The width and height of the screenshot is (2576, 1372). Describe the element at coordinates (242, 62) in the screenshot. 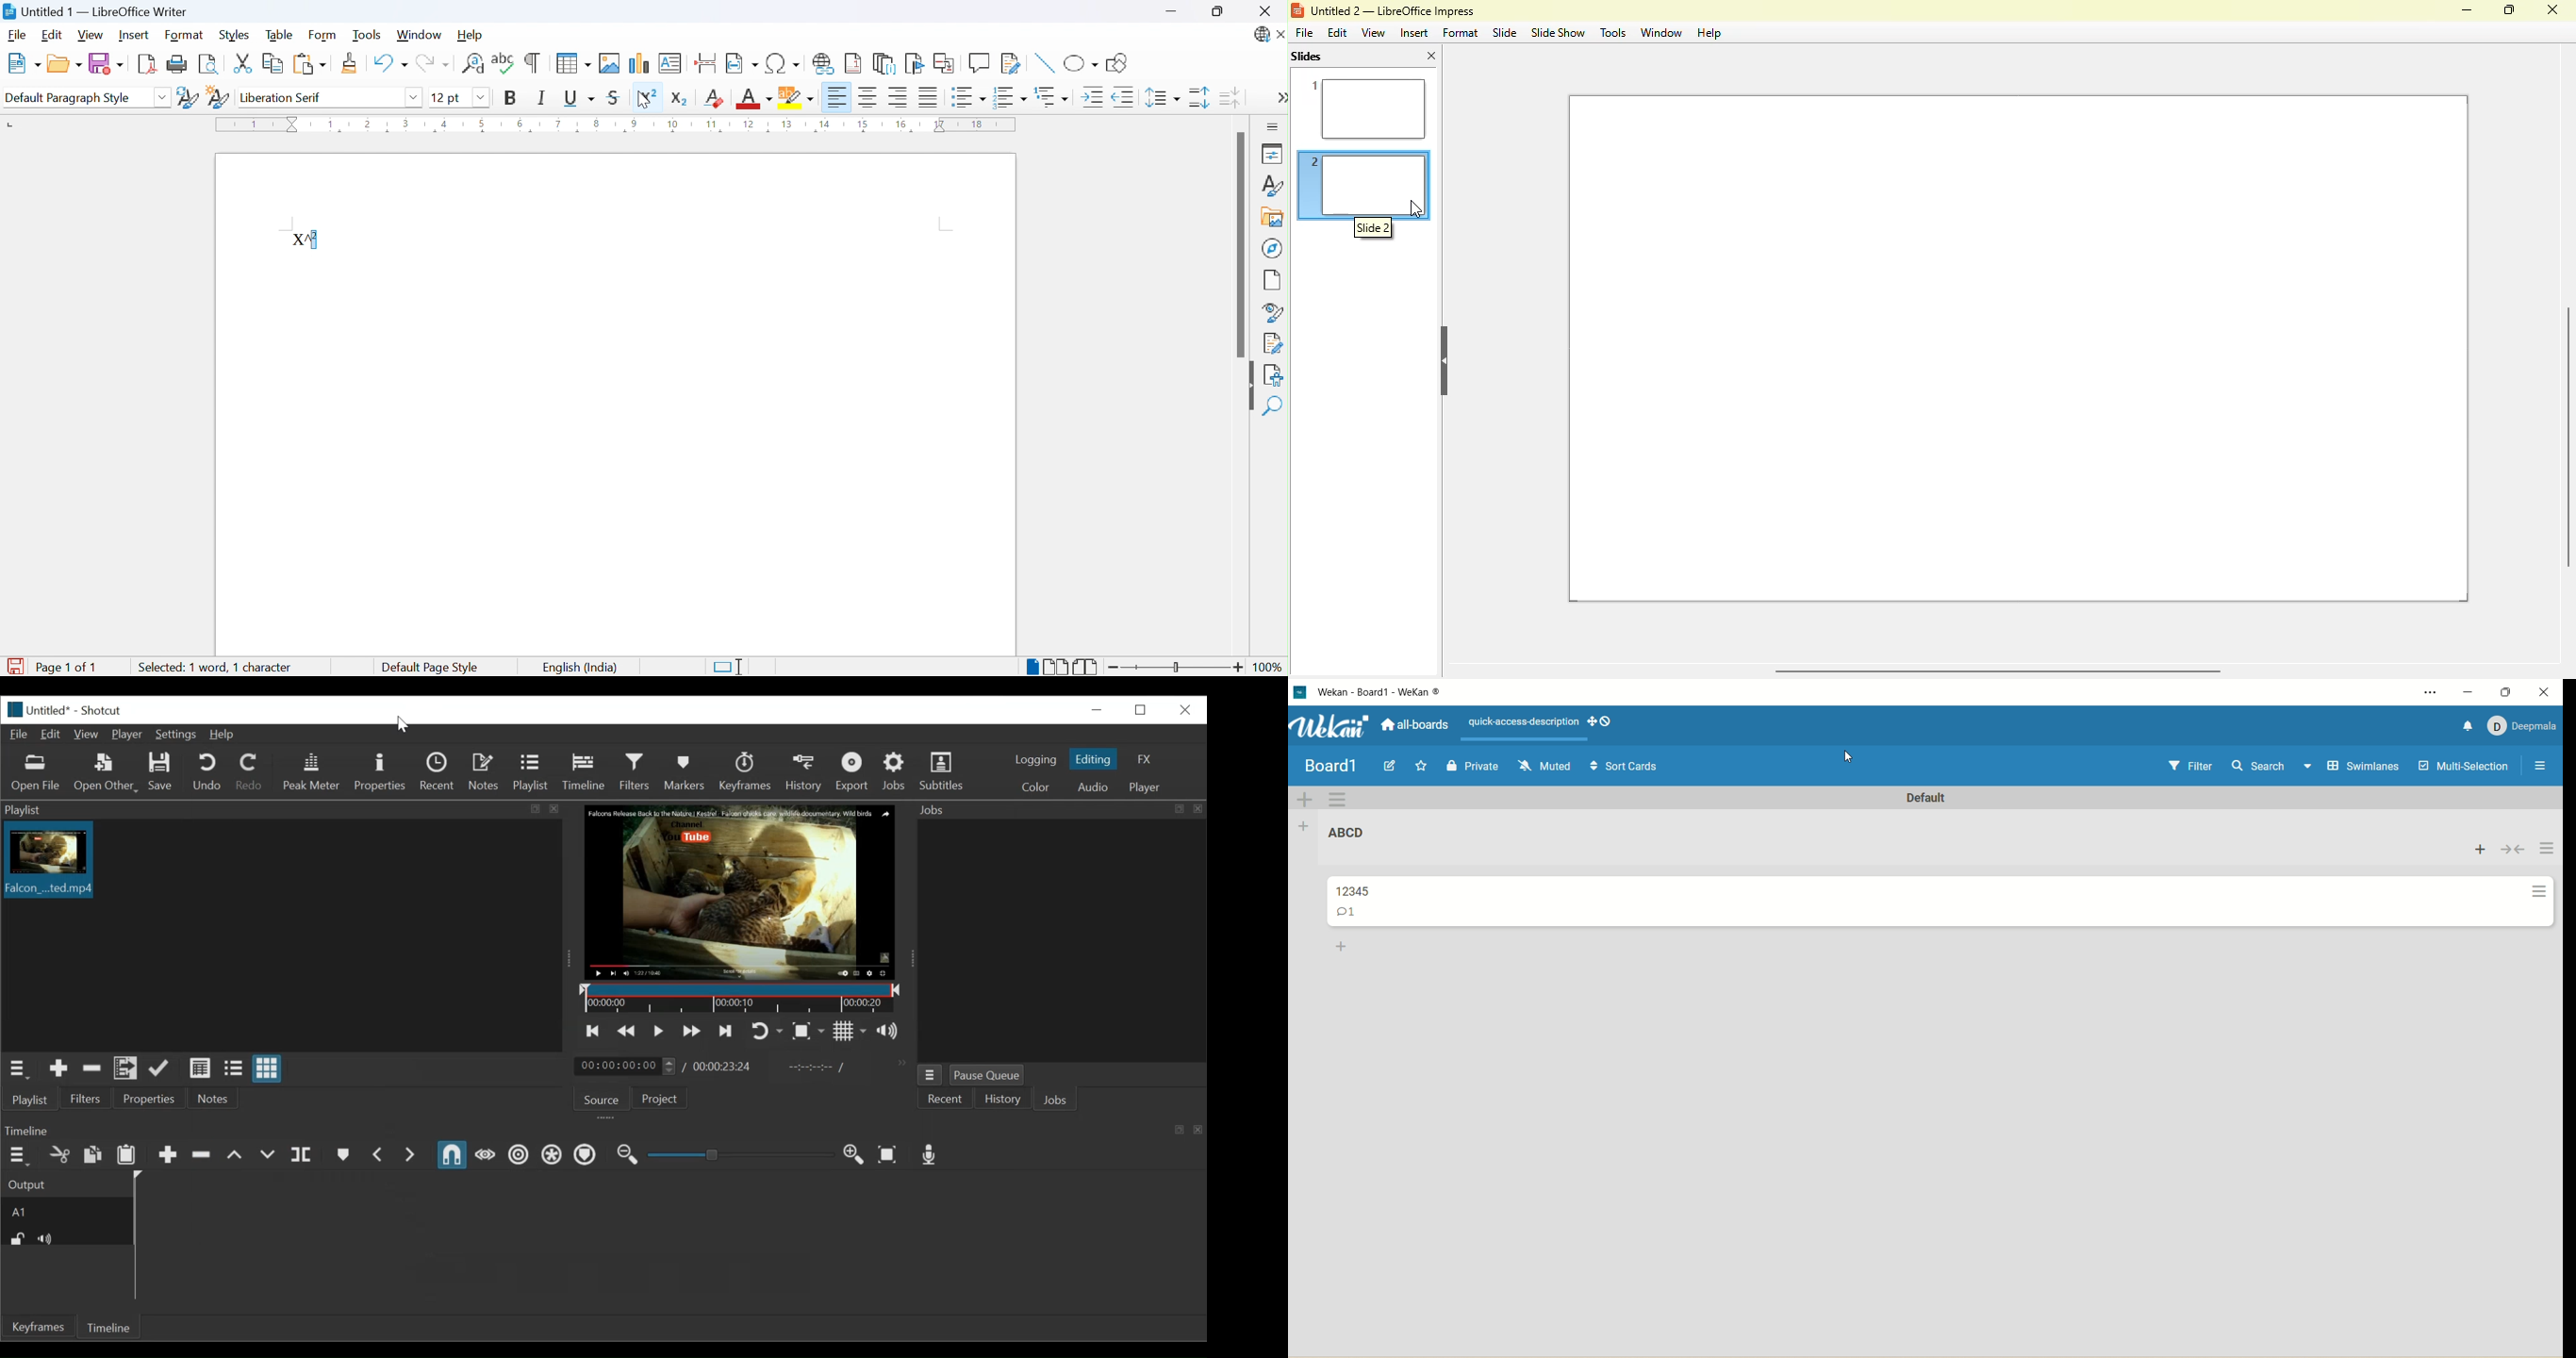

I see `Cut` at that location.